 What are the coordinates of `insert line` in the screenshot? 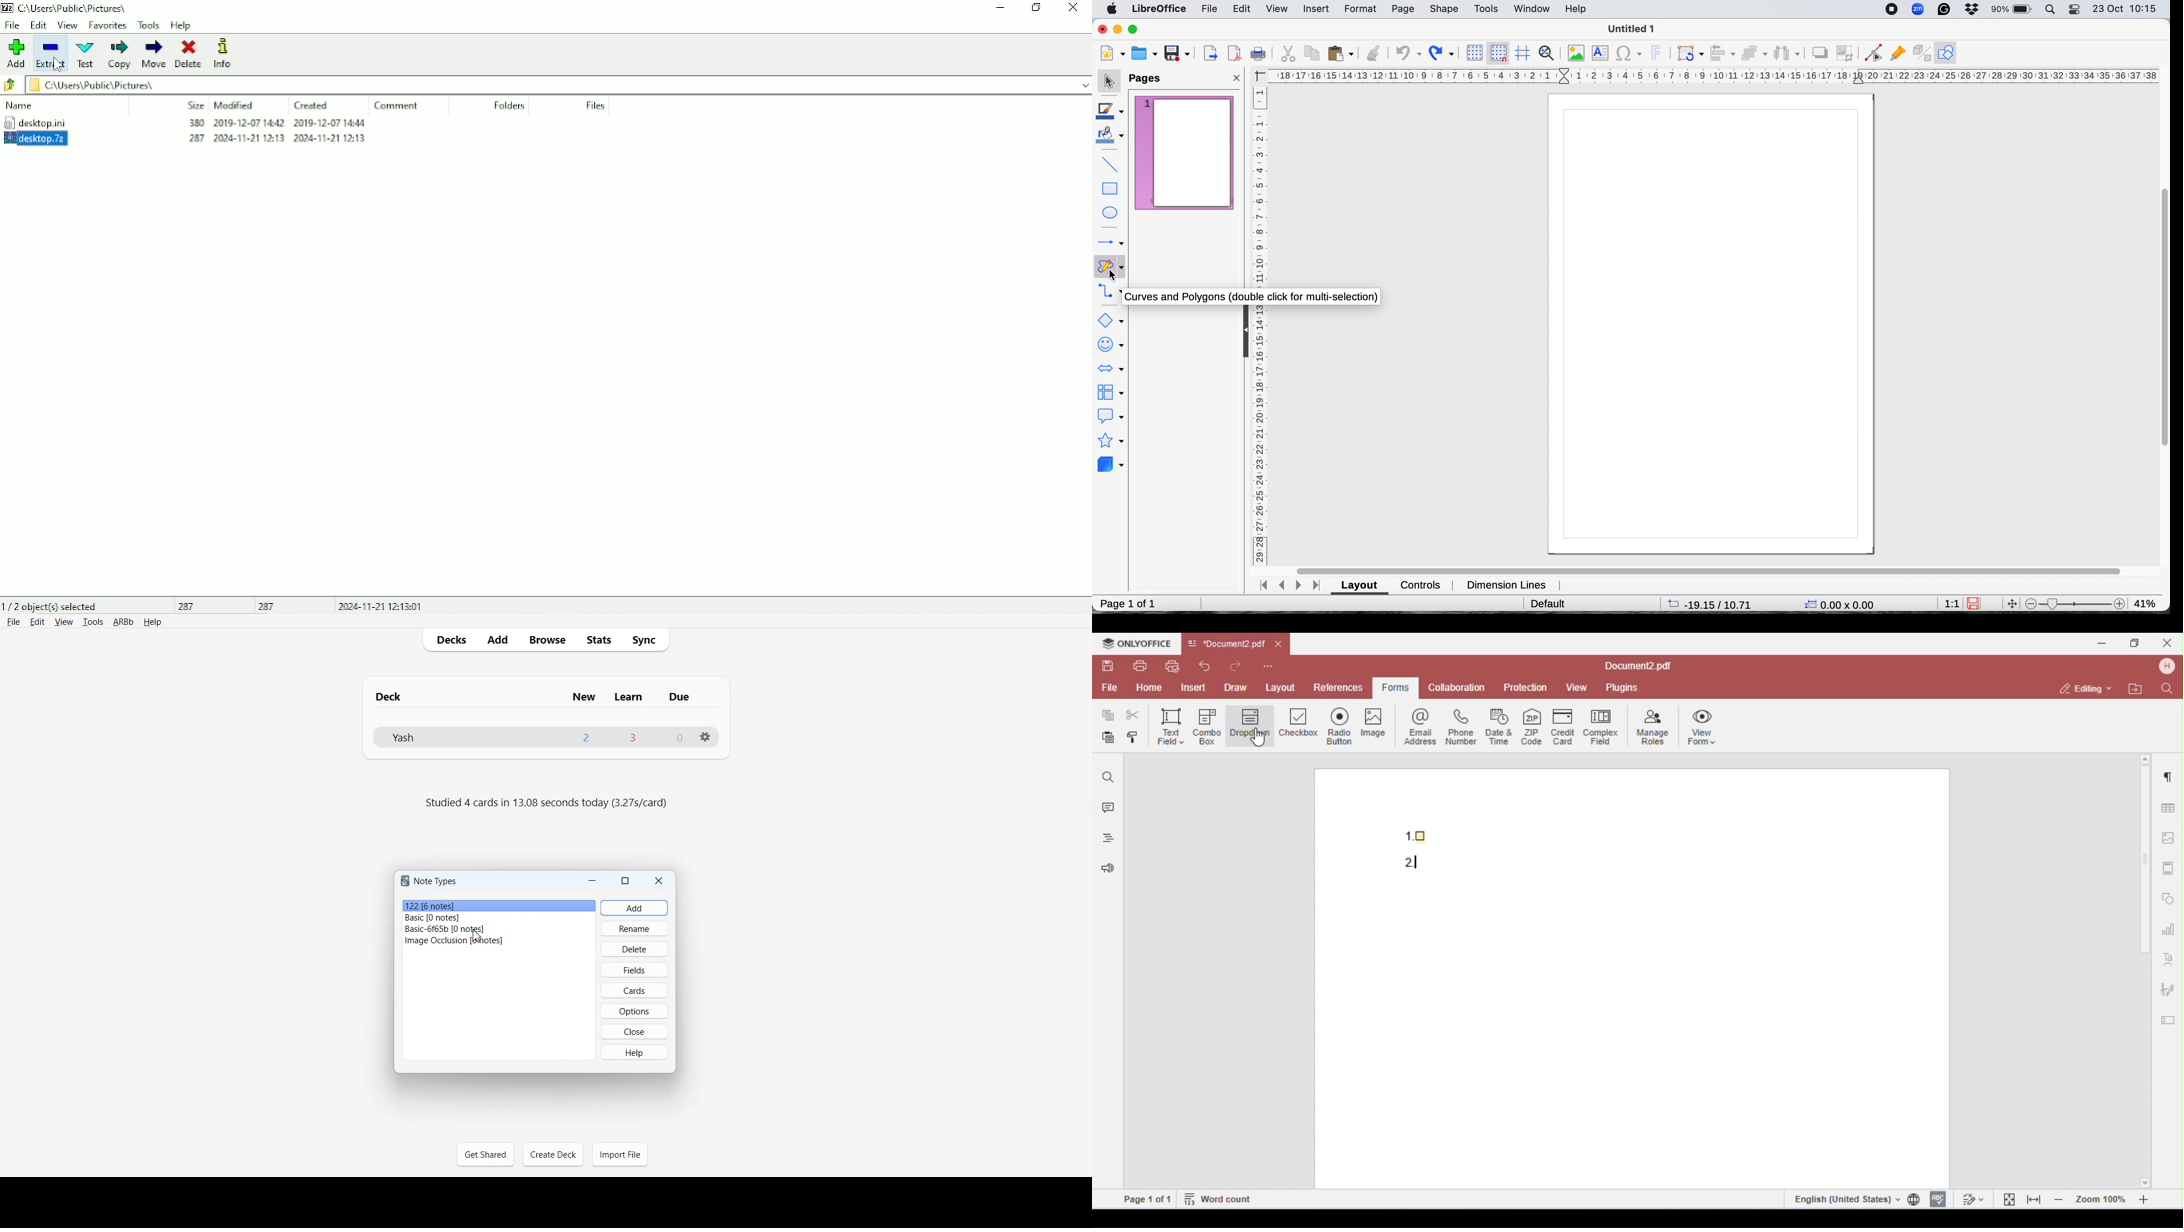 It's located at (1110, 164).